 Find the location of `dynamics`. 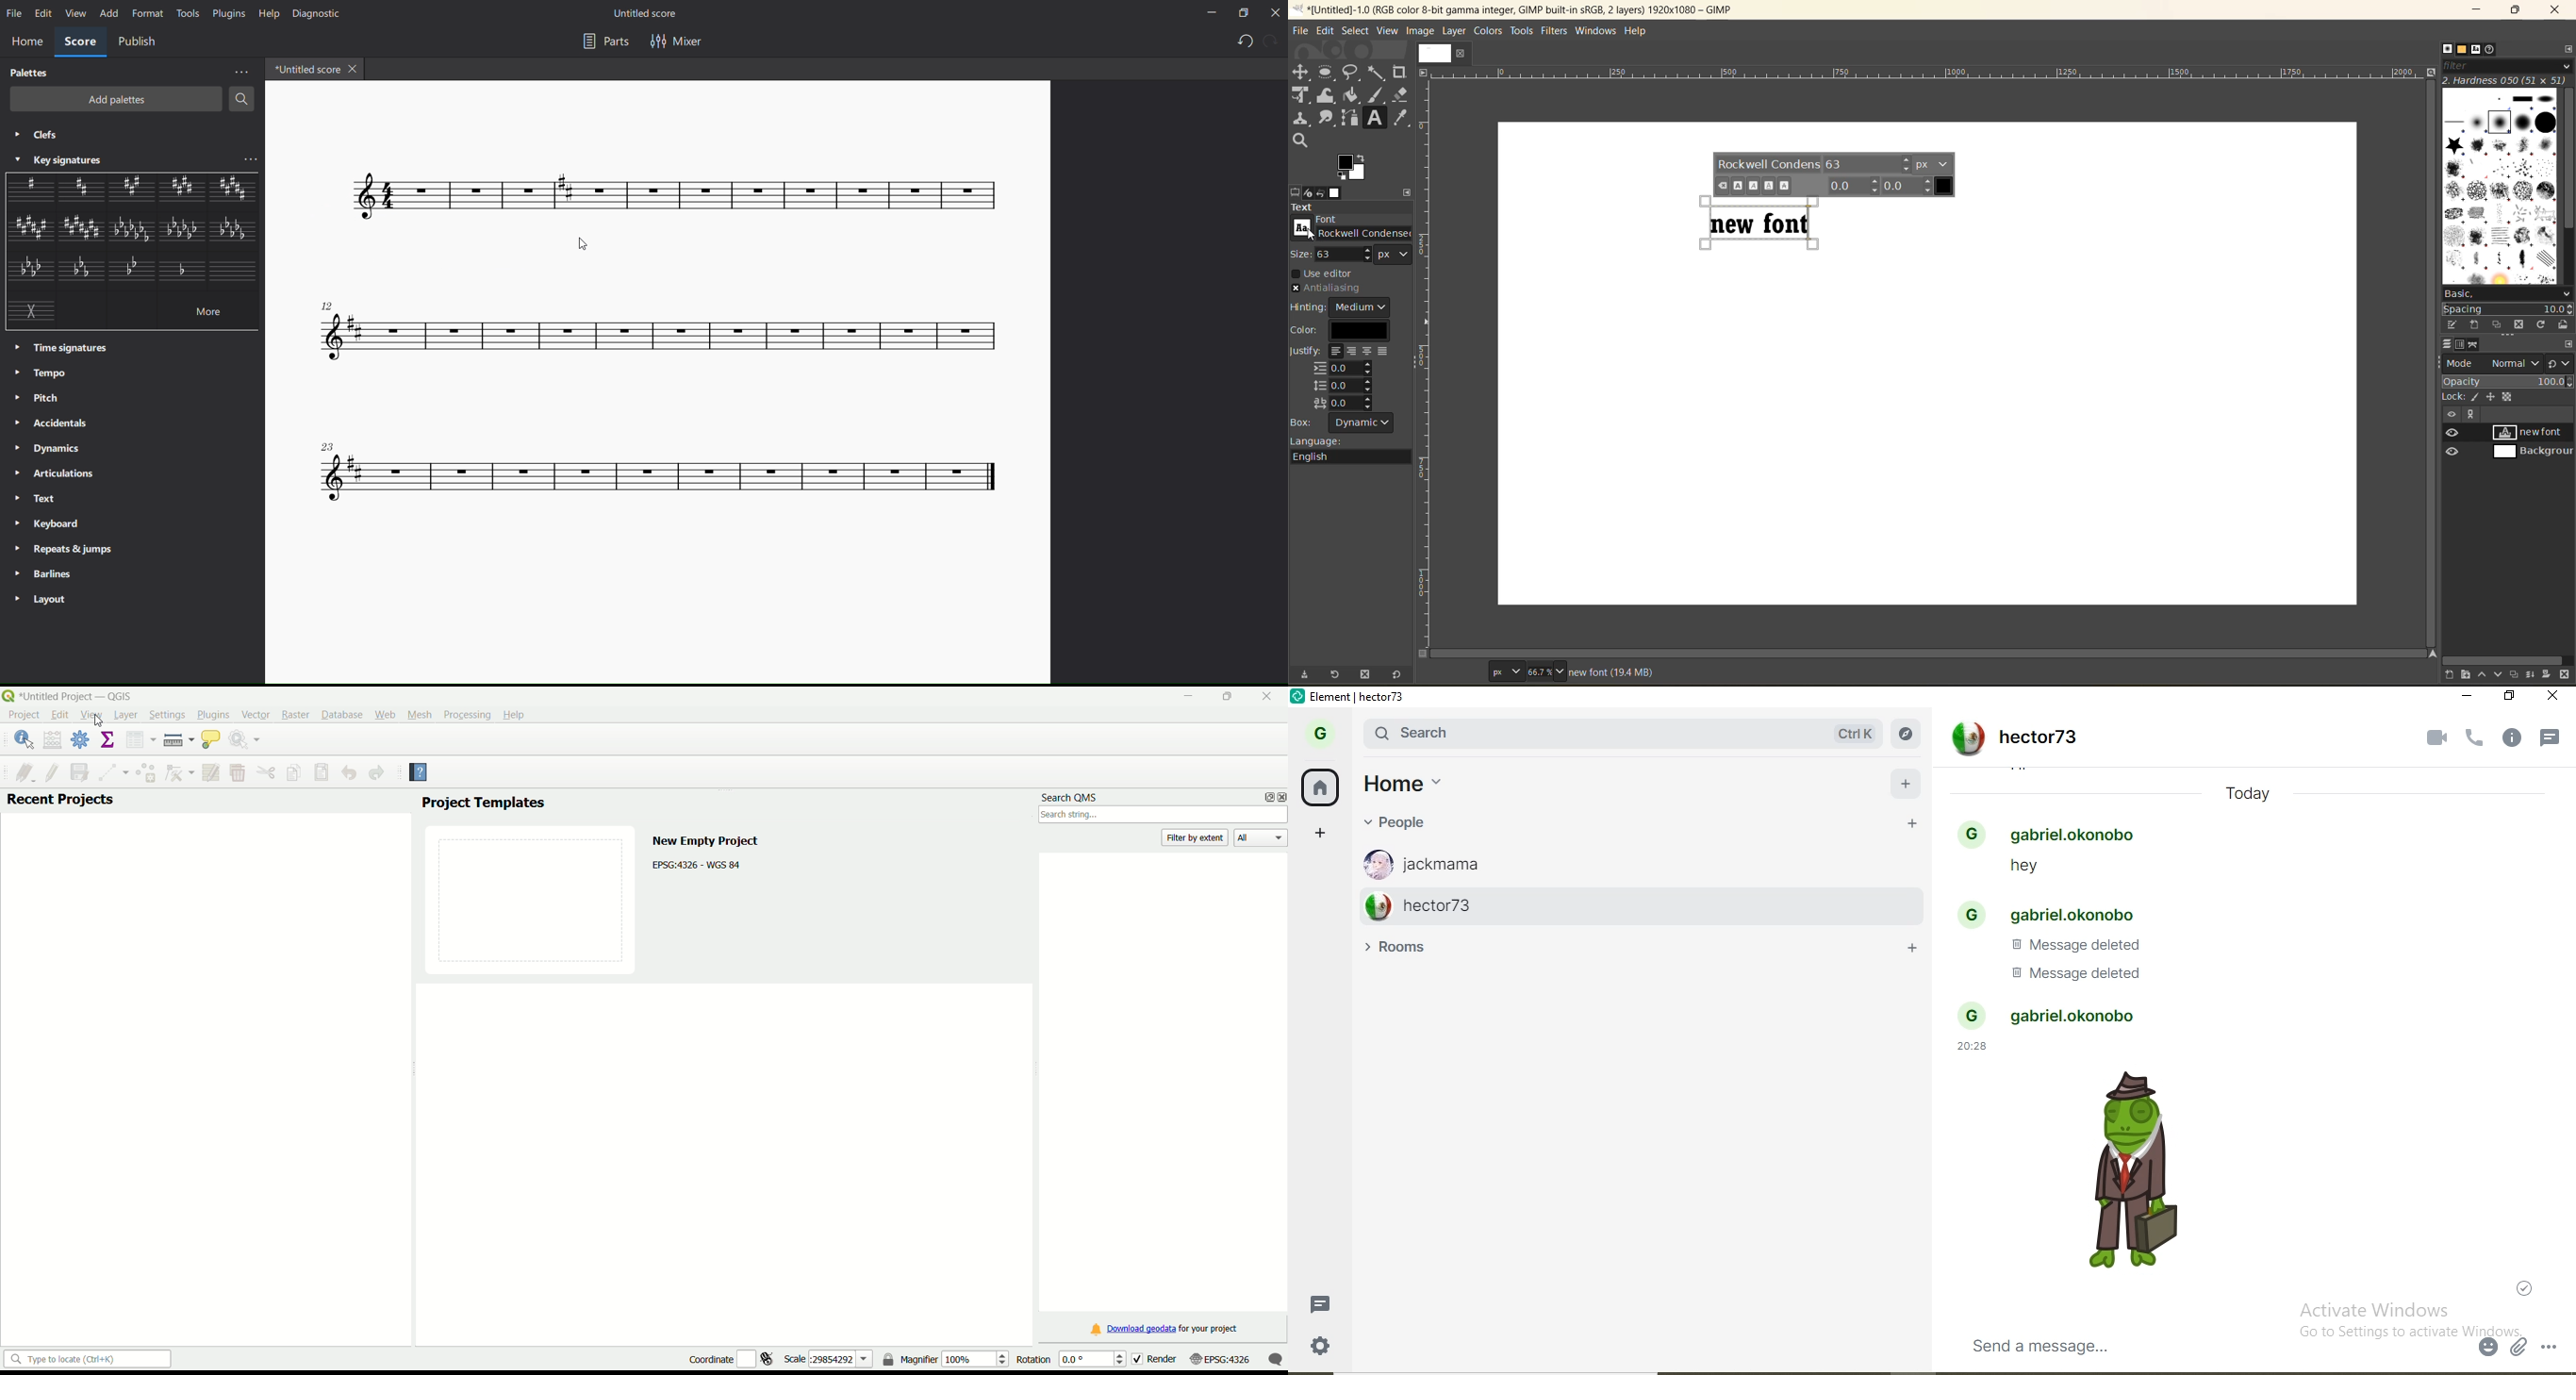

dynamics is located at coordinates (54, 450).